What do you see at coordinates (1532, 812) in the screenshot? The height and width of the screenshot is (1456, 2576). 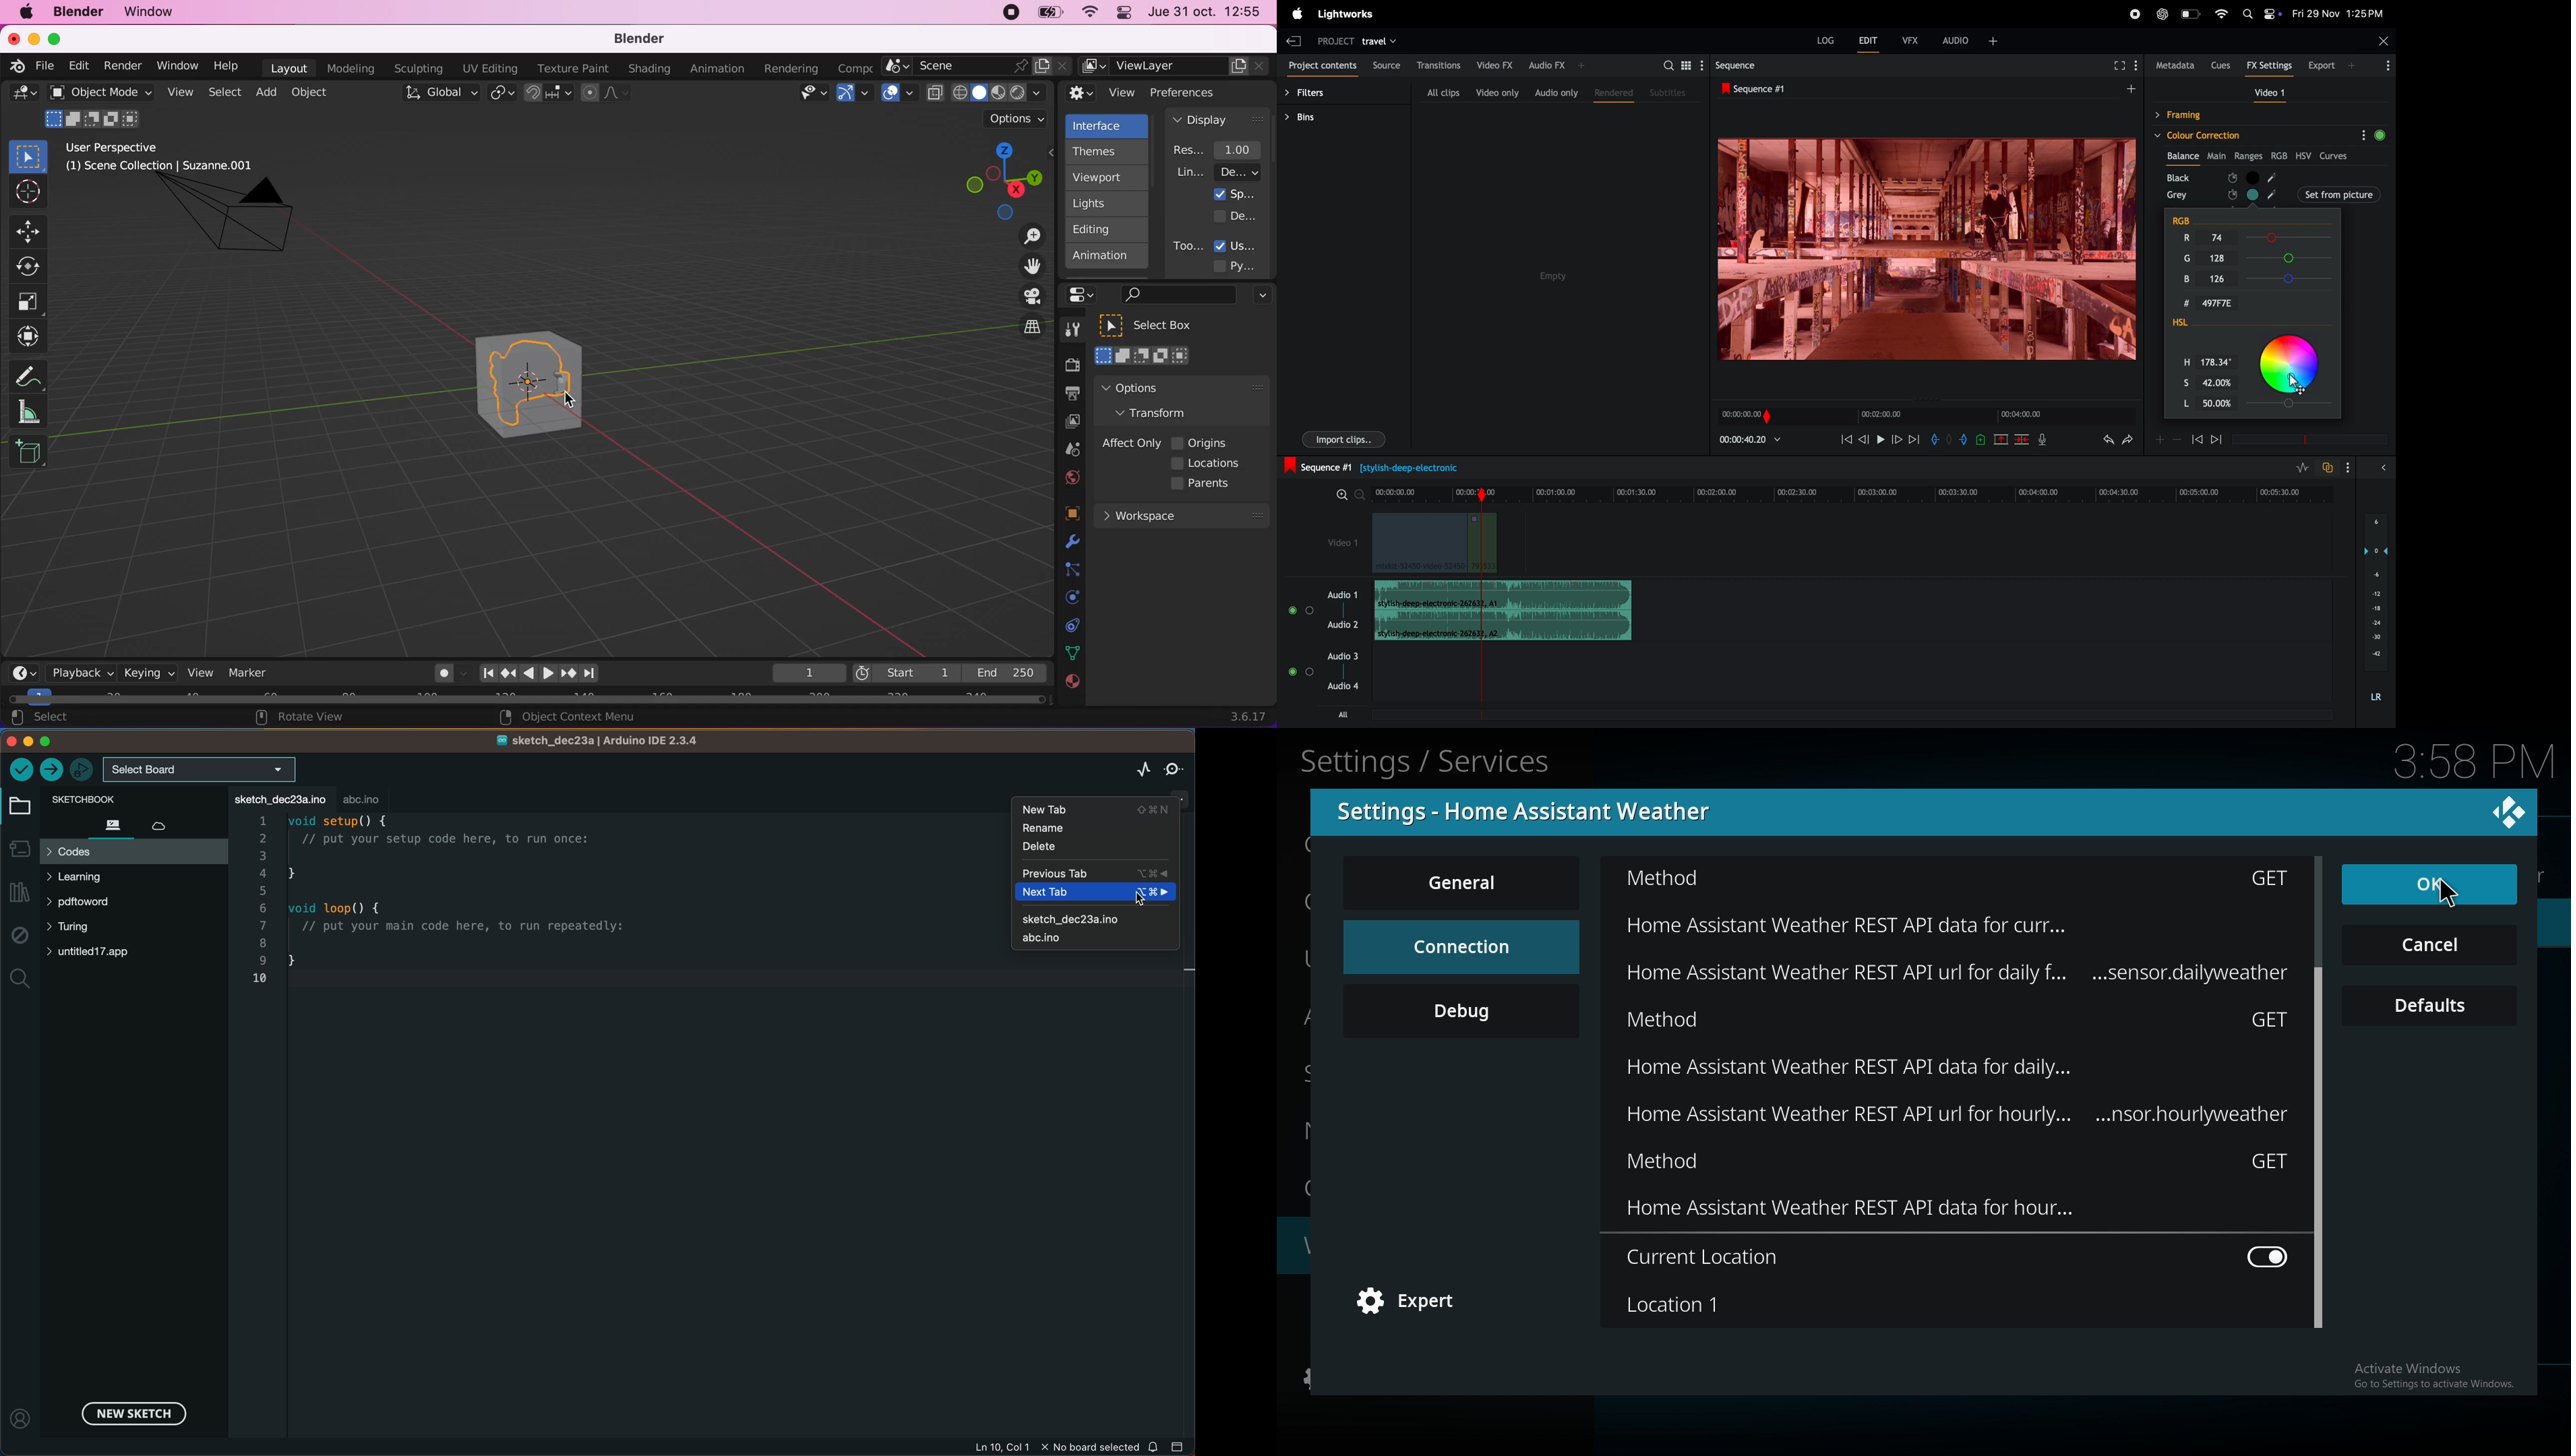 I see `settings - home assistant weather` at bounding box center [1532, 812].